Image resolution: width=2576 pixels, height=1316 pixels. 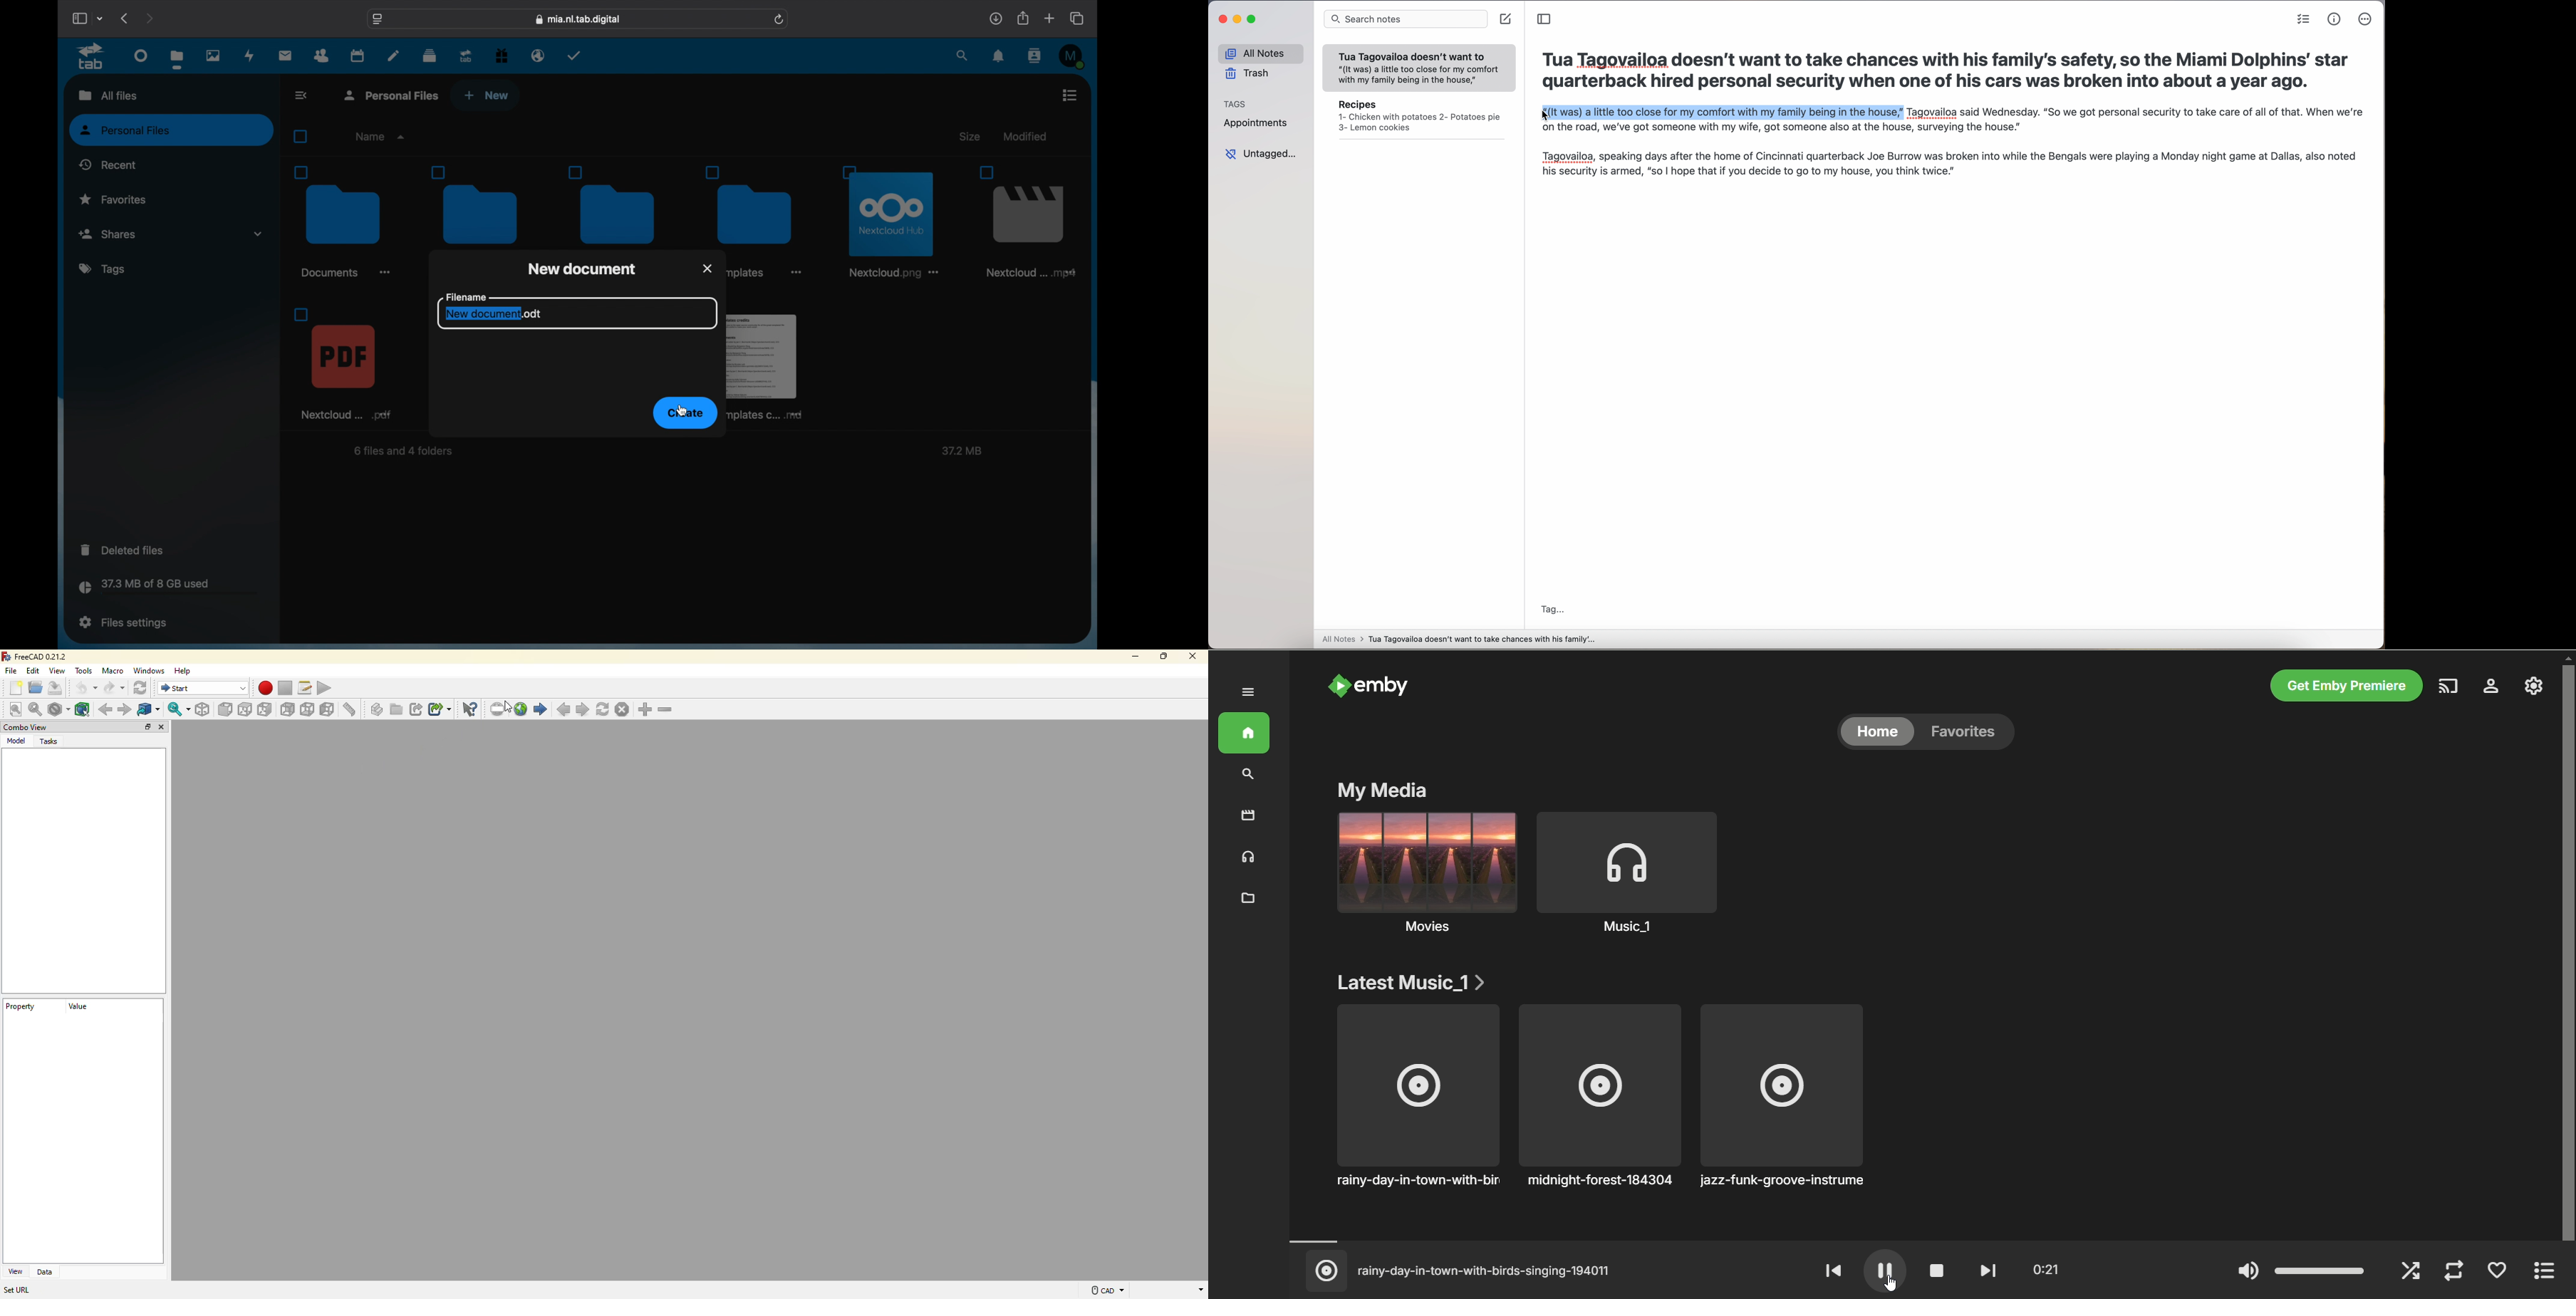 What do you see at coordinates (1235, 103) in the screenshot?
I see `tags` at bounding box center [1235, 103].